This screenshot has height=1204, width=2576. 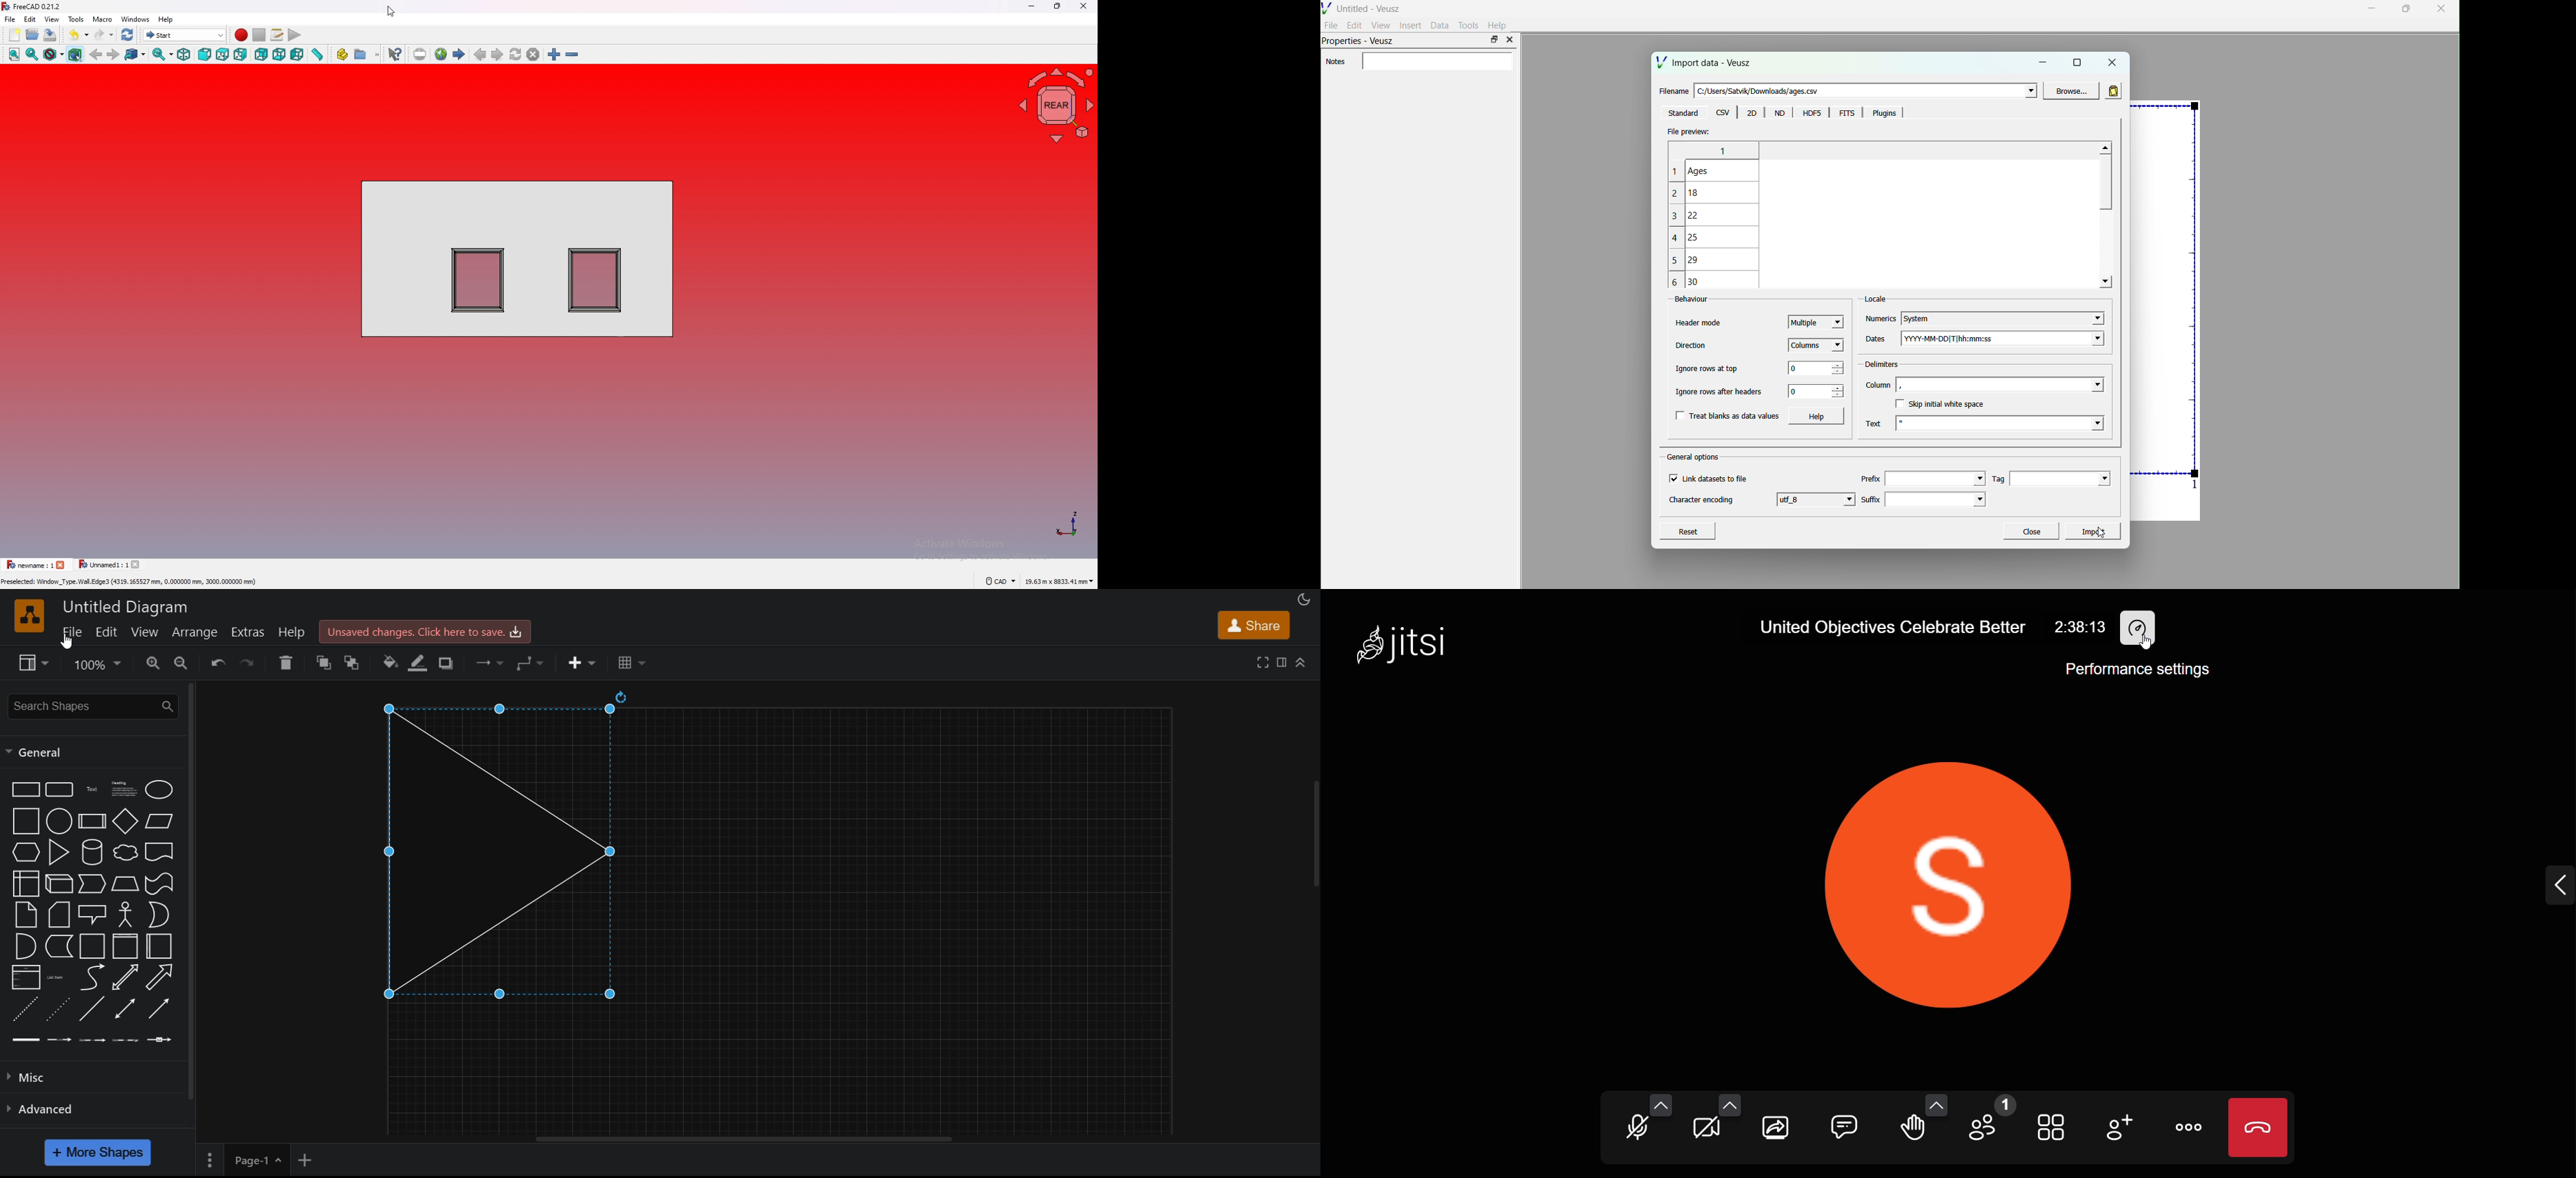 What do you see at coordinates (1935, 1105) in the screenshot?
I see `more emoji` at bounding box center [1935, 1105].